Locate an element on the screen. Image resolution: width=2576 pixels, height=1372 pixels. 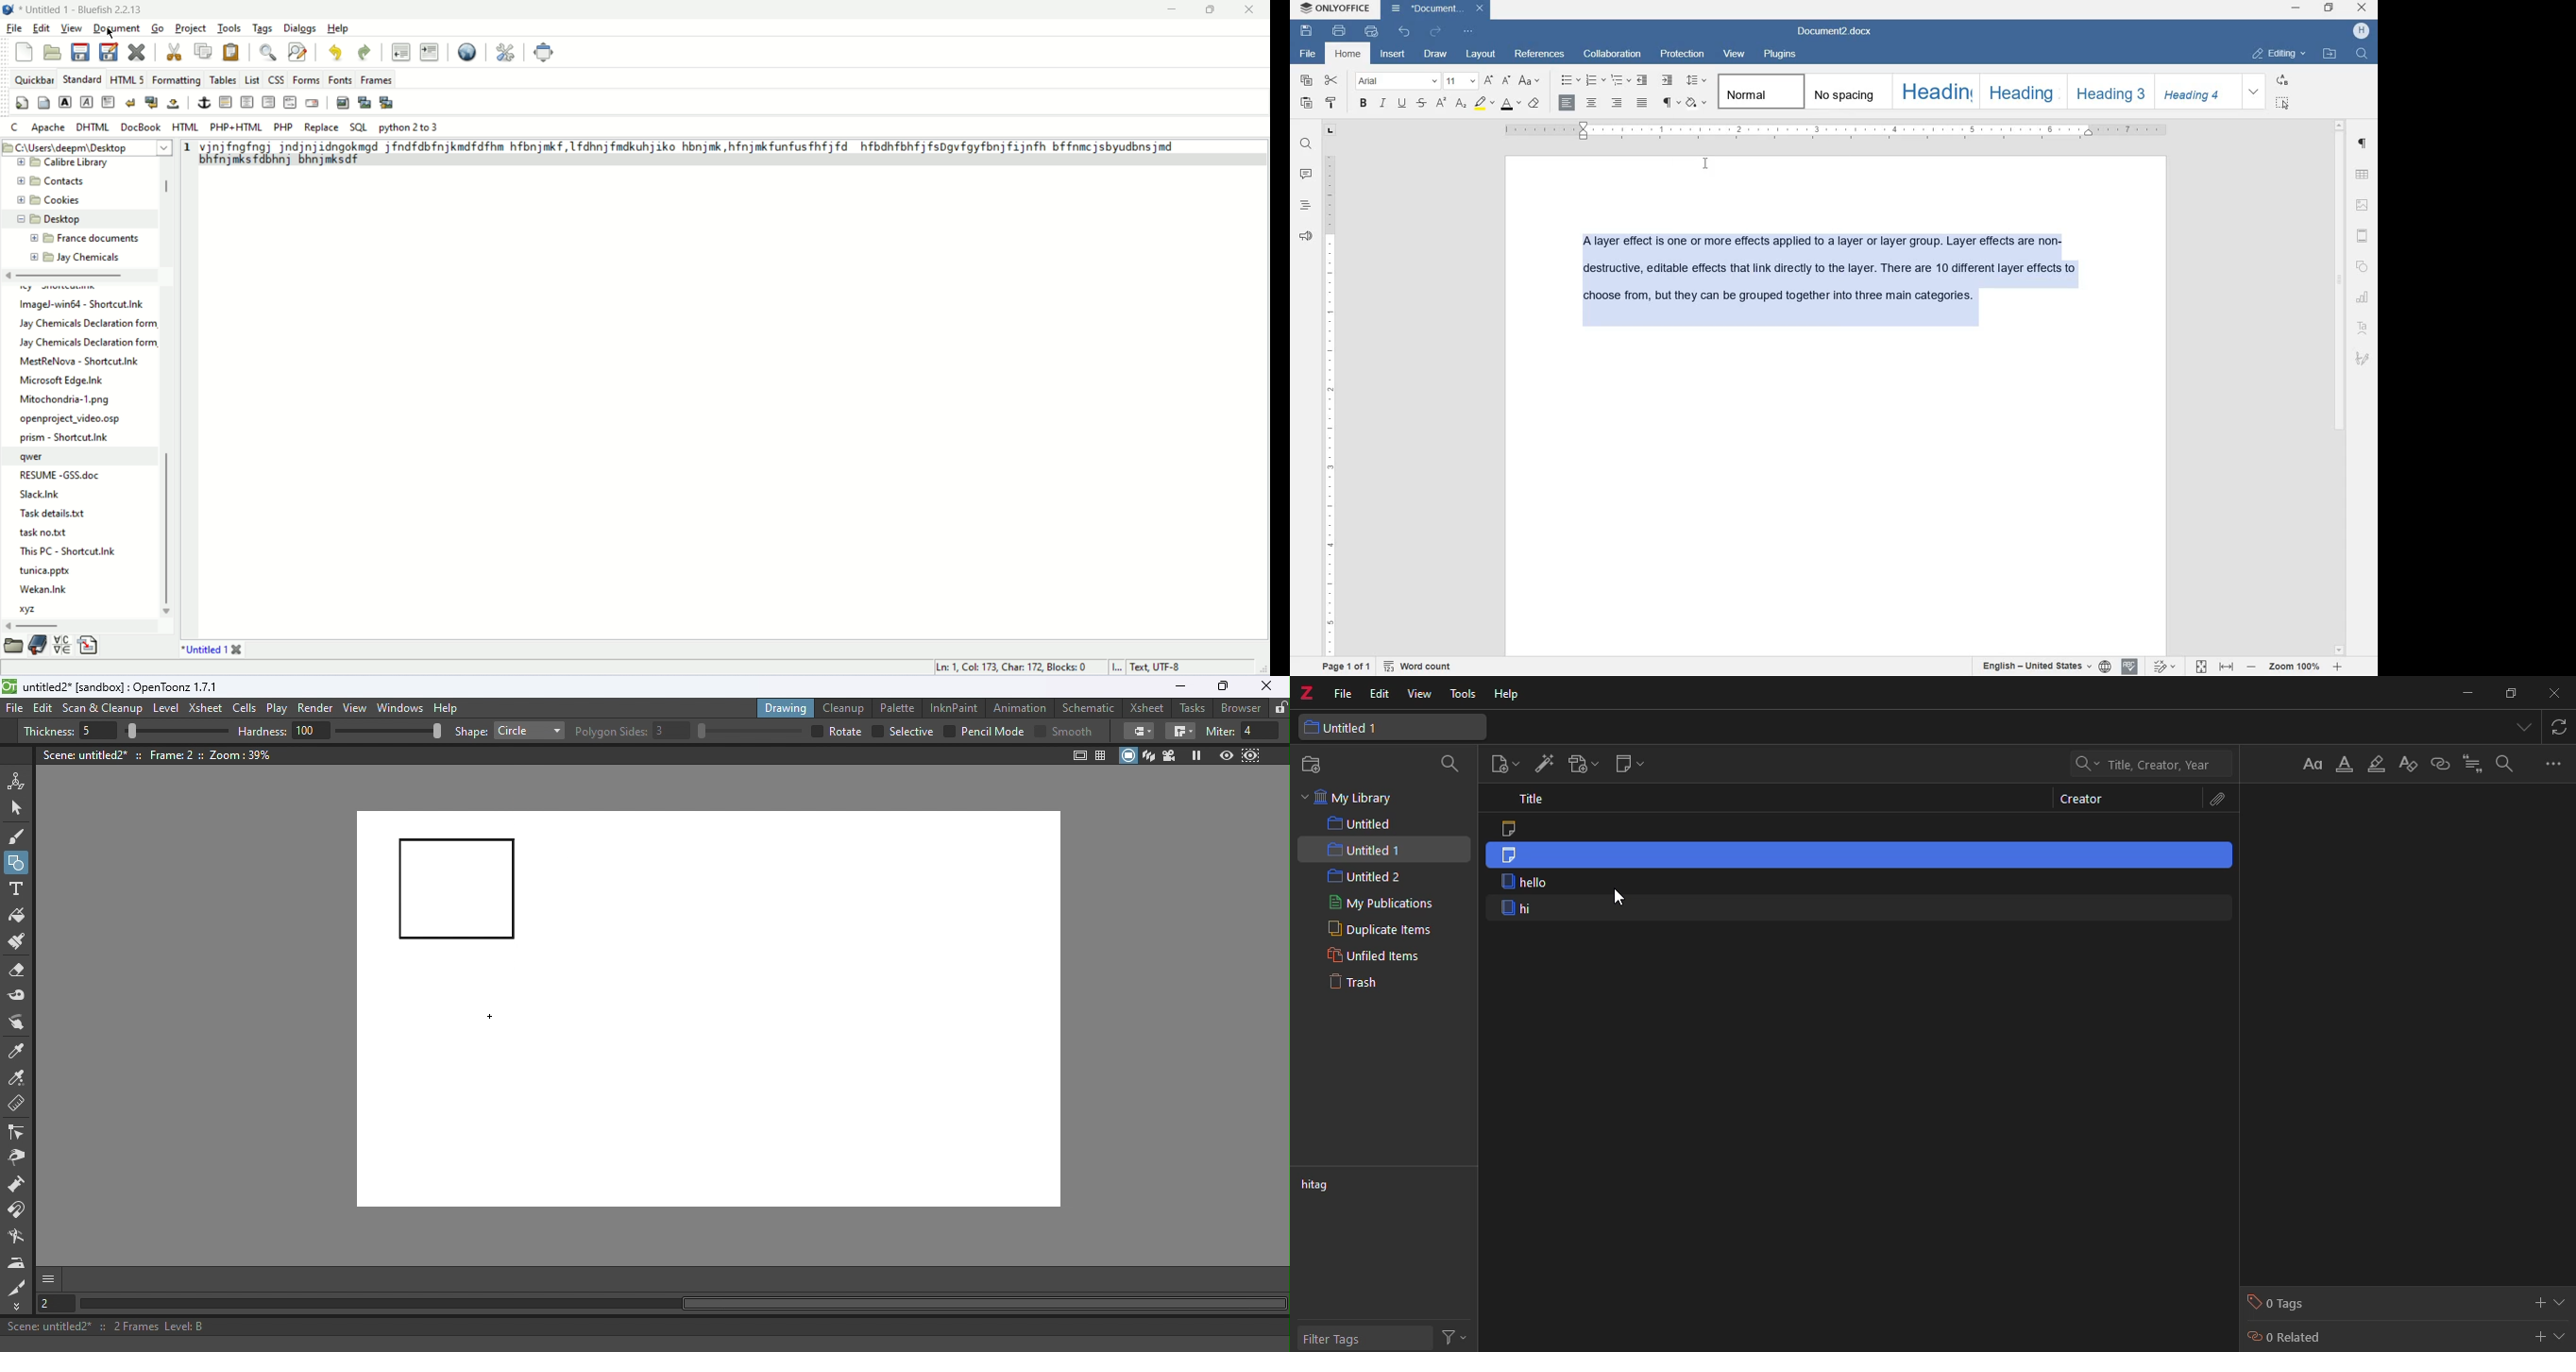
checkbox is located at coordinates (949, 731).